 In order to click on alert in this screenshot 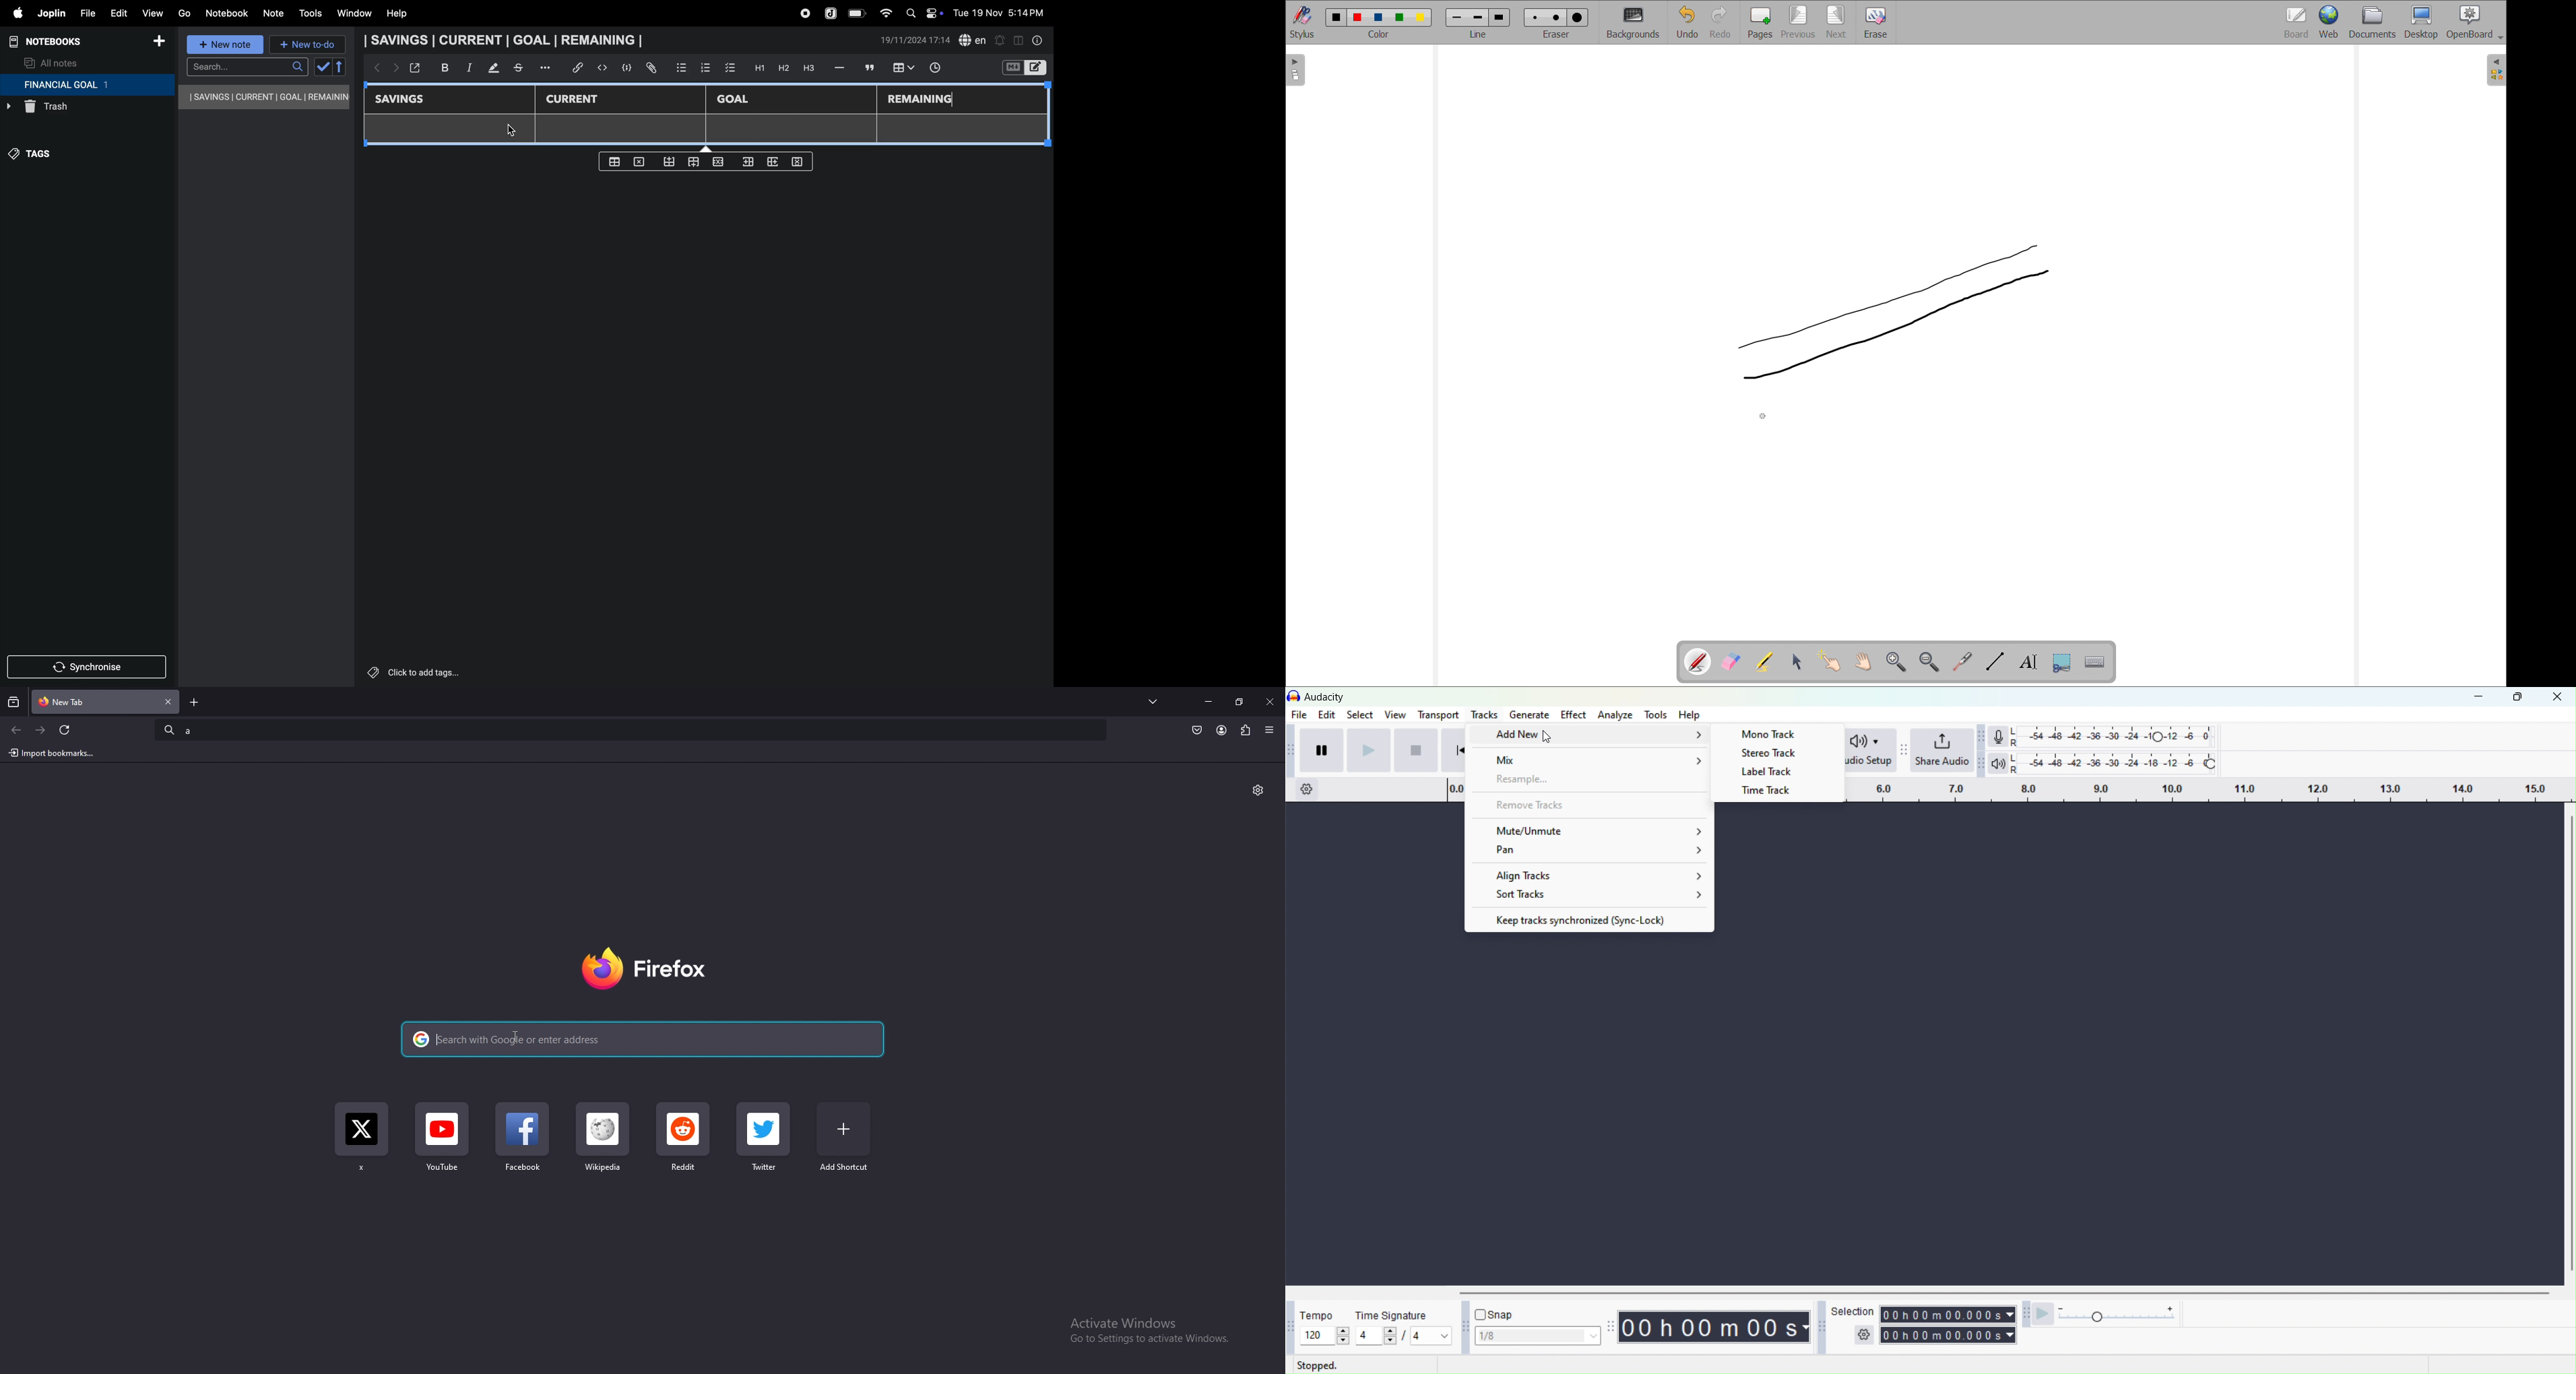, I will do `click(999, 40)`.